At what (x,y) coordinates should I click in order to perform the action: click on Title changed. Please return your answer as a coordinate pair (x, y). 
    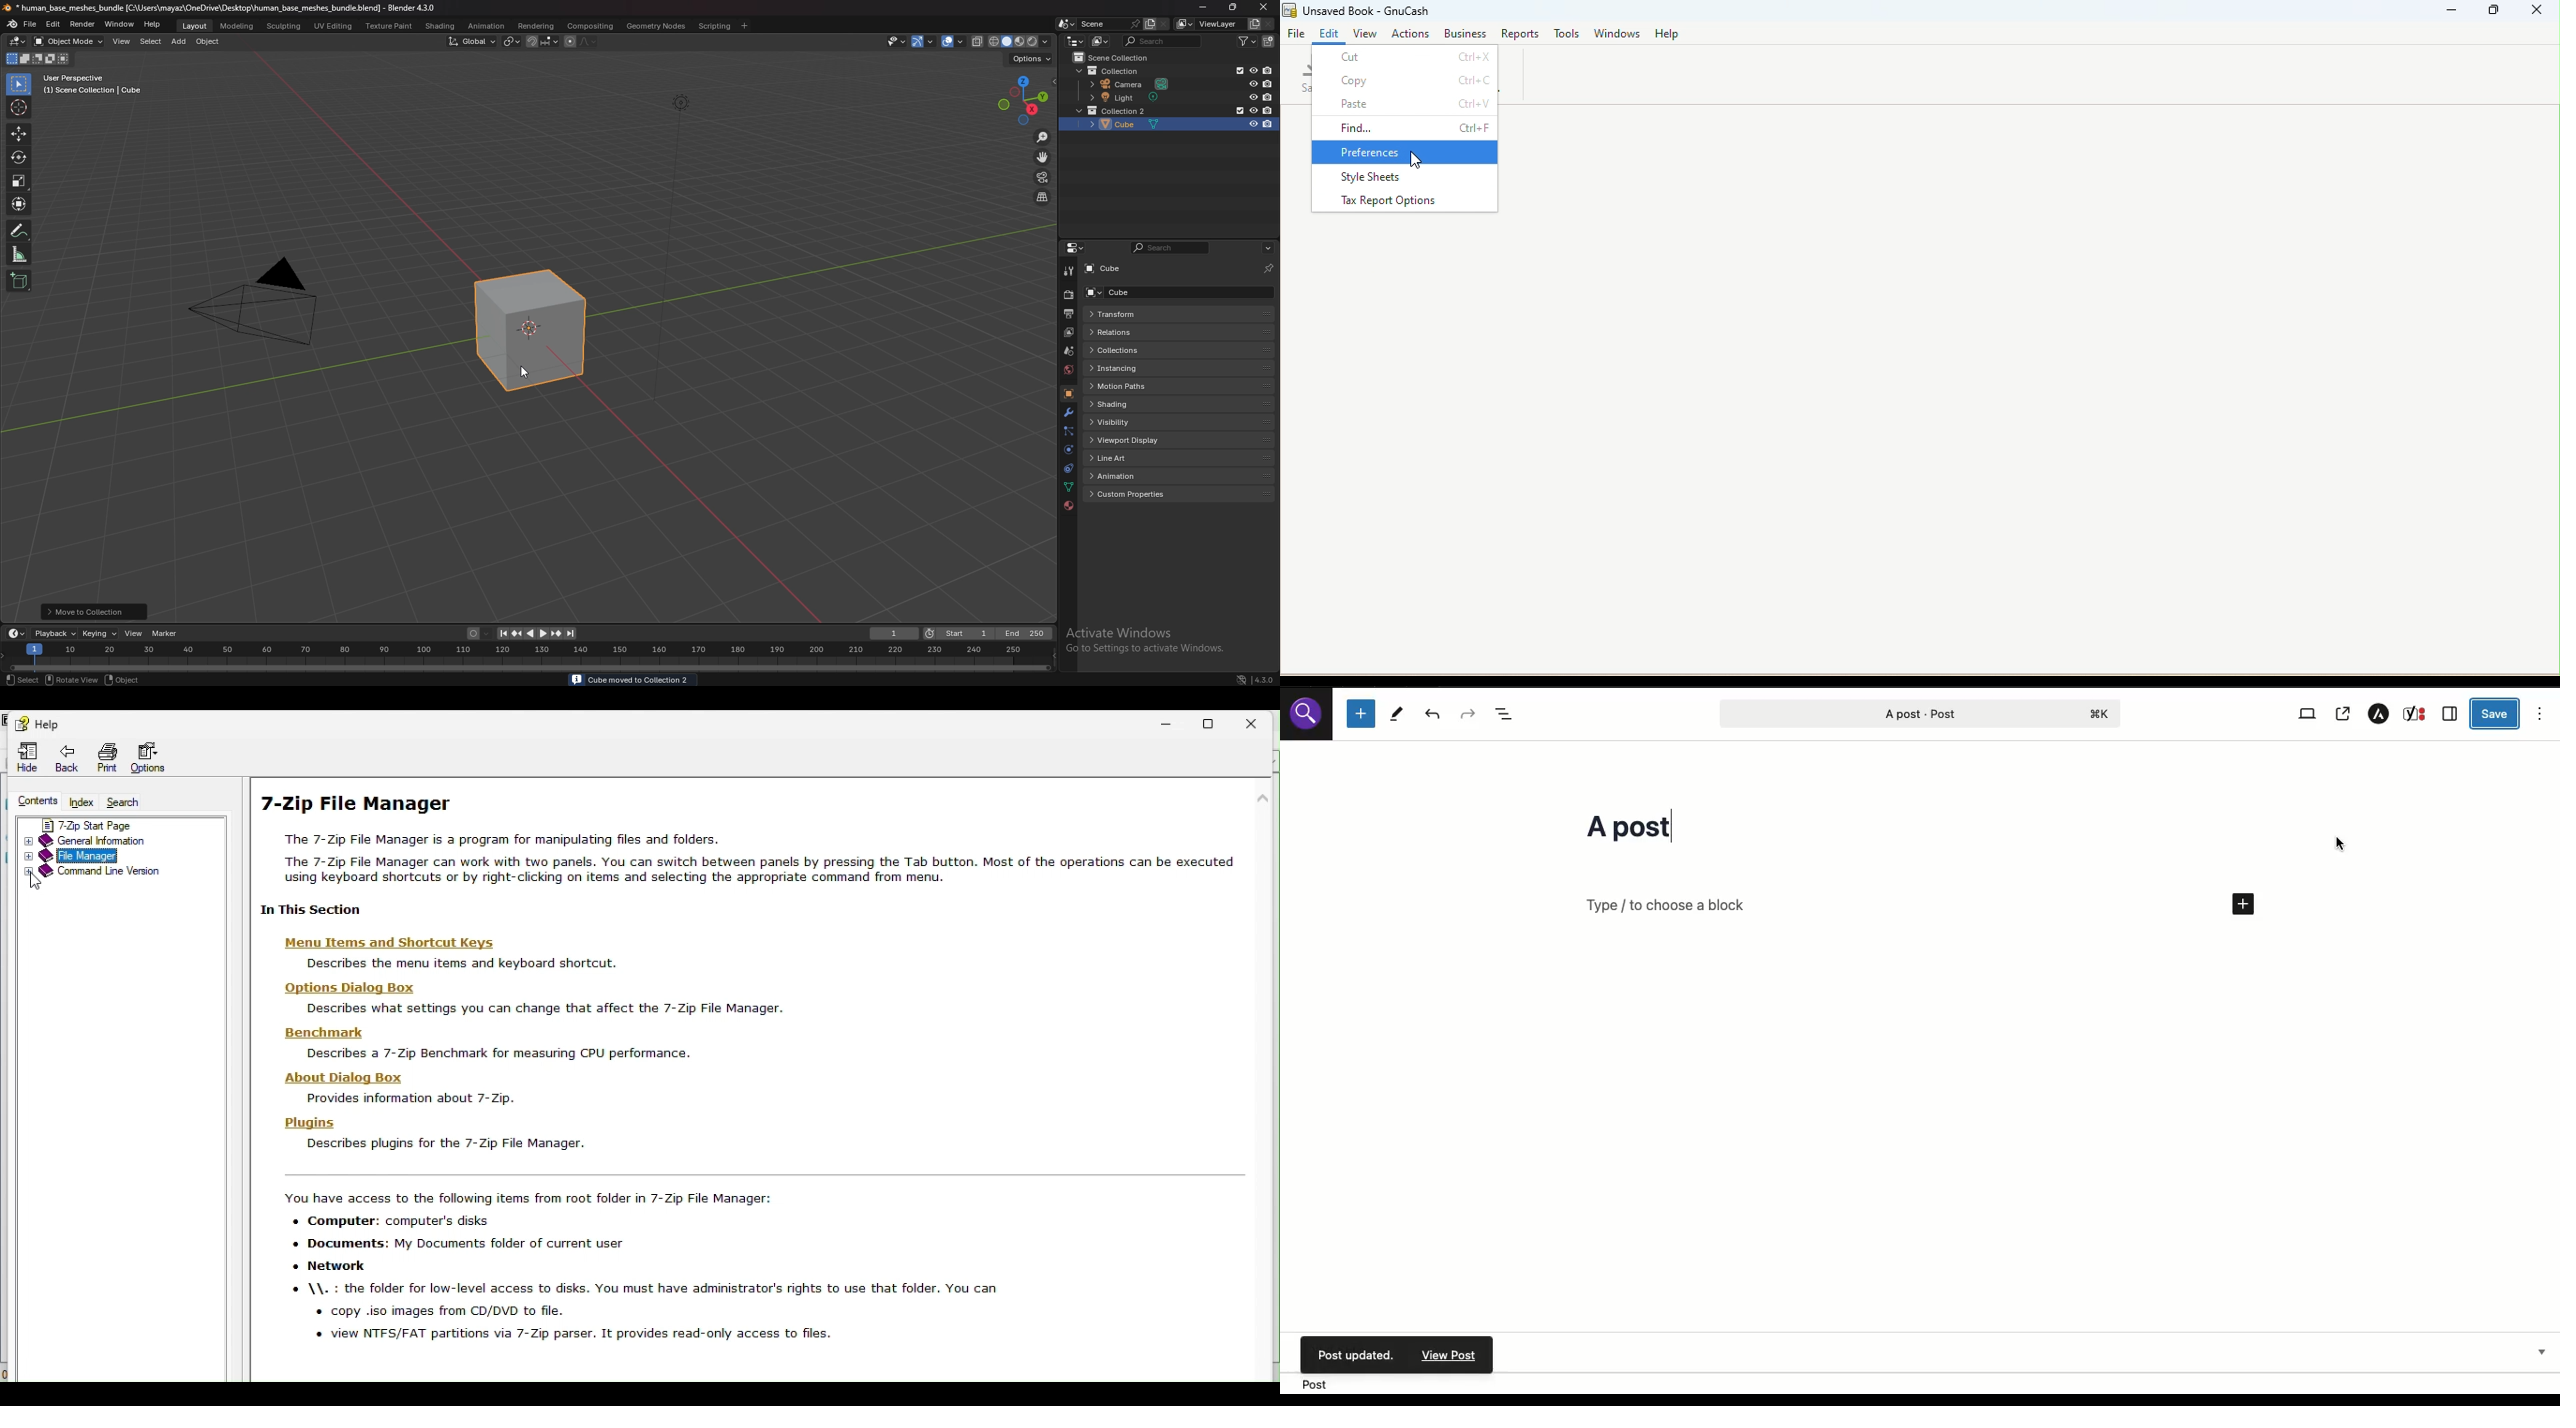
    Looking at the image, I should click on (1639, 830).